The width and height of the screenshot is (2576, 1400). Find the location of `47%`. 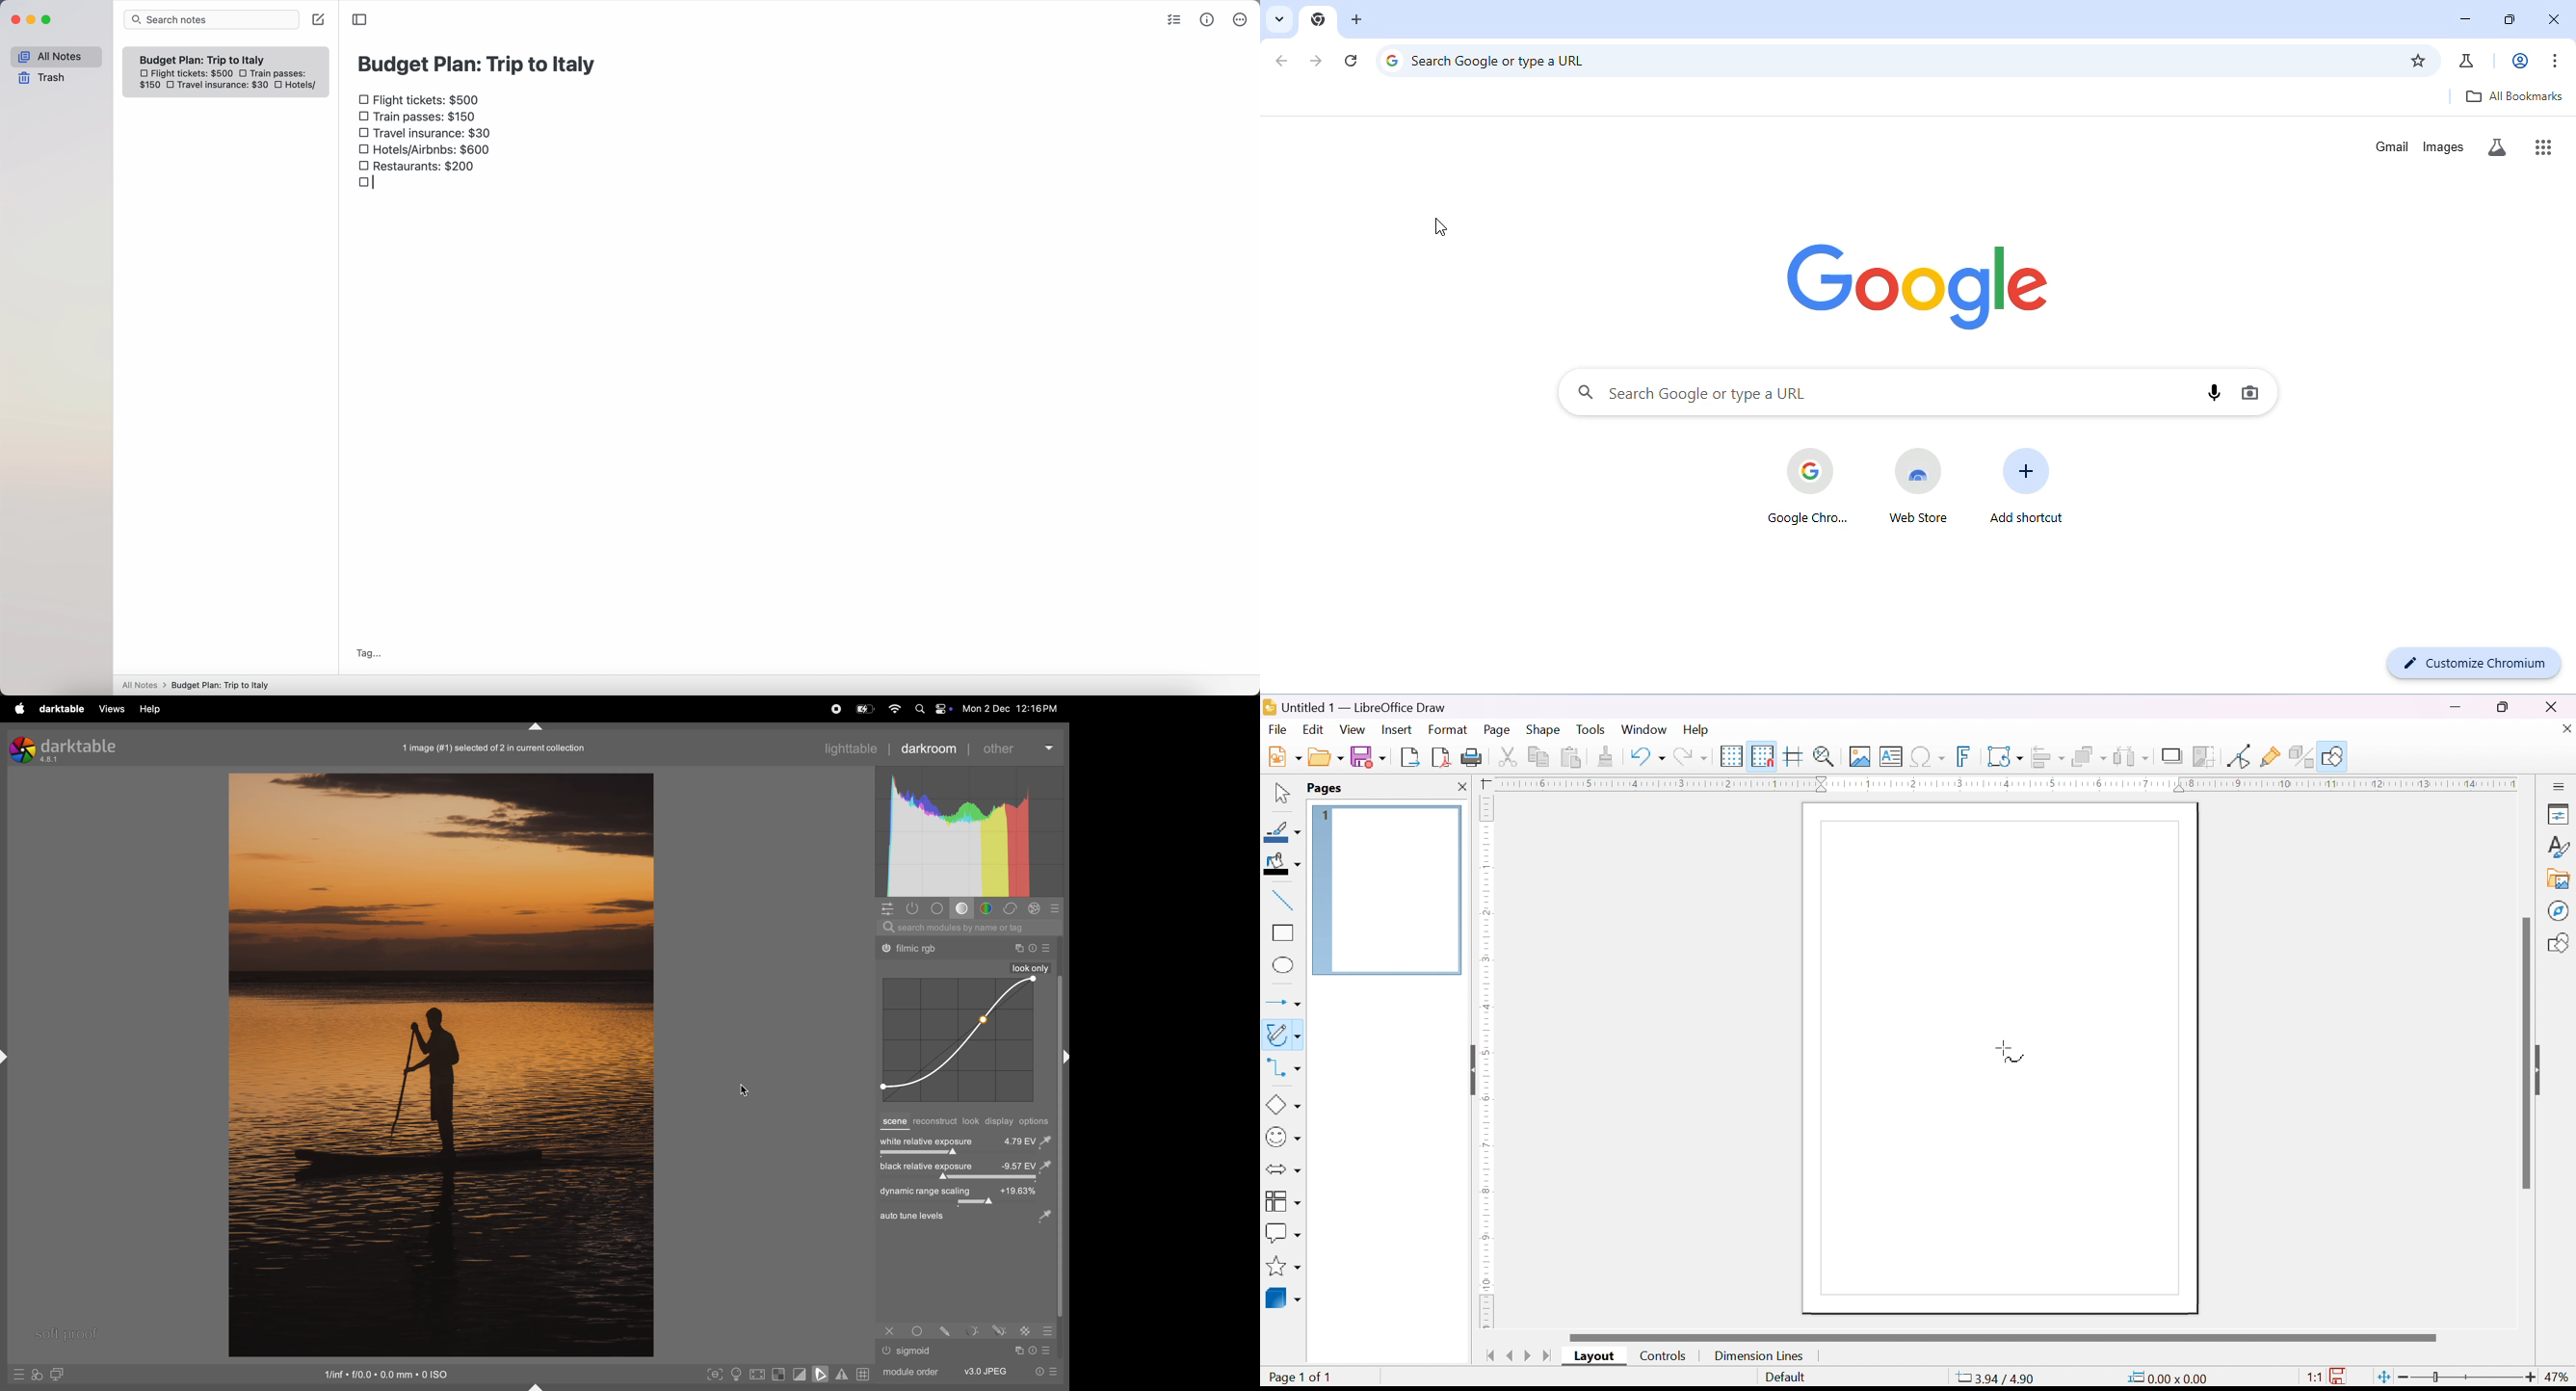

47% is located at coordinates (2559, 1378).